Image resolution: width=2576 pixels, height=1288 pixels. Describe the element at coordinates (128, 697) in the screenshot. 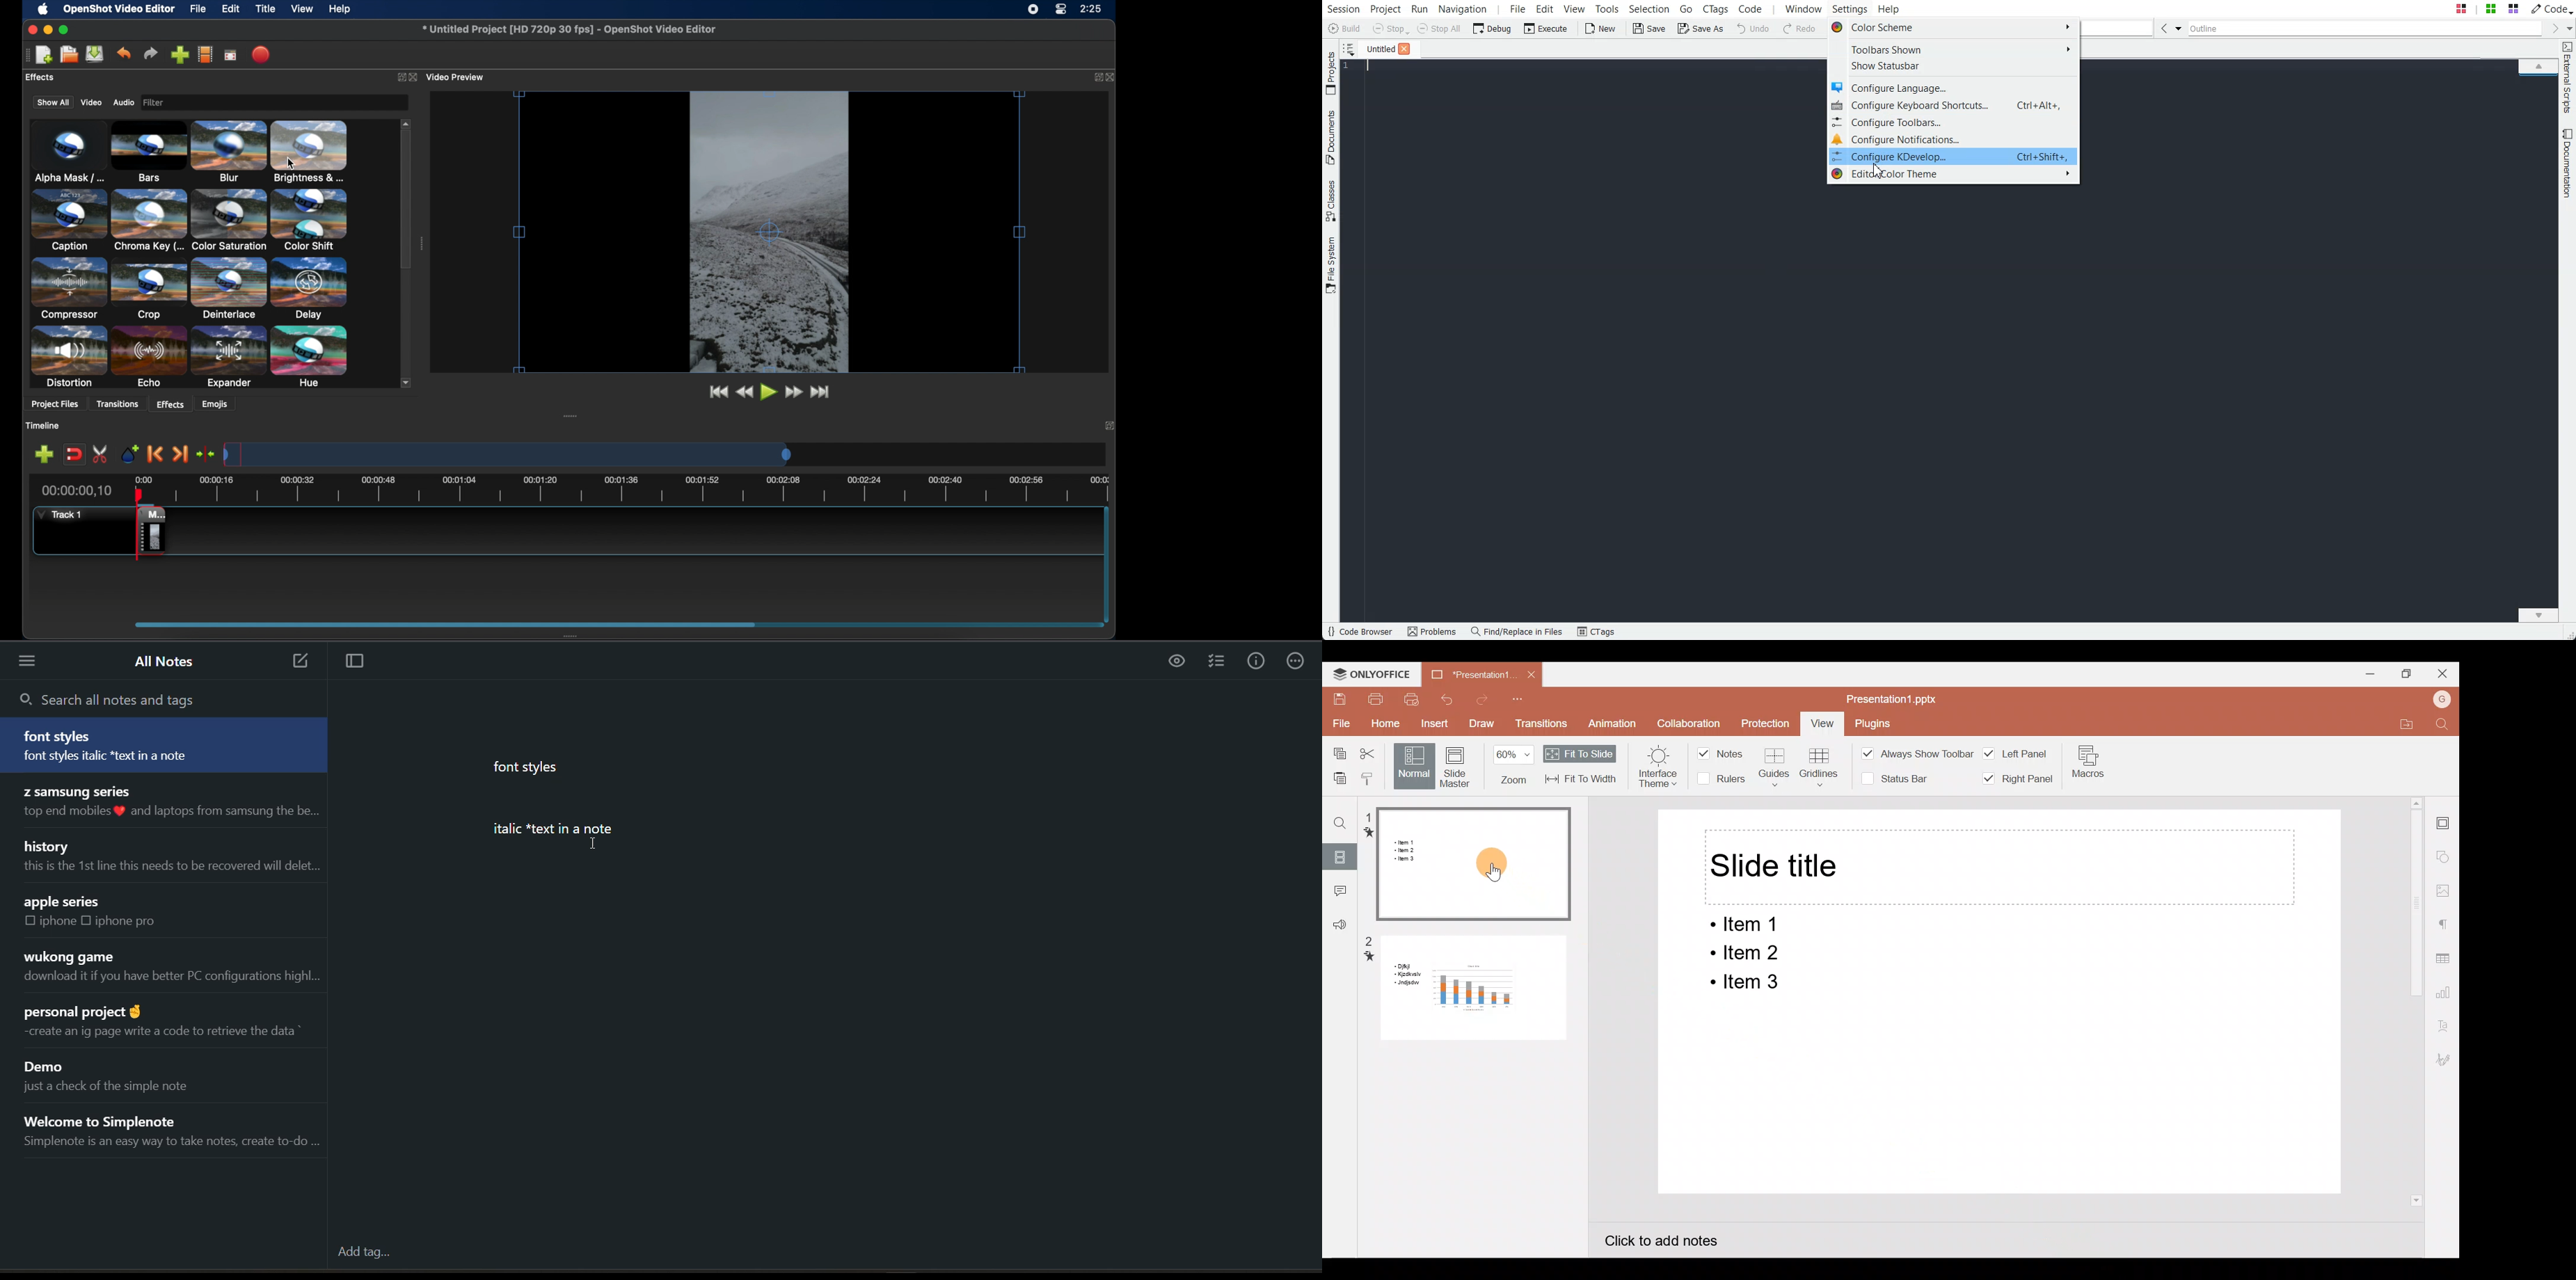

I see `search` at that location.